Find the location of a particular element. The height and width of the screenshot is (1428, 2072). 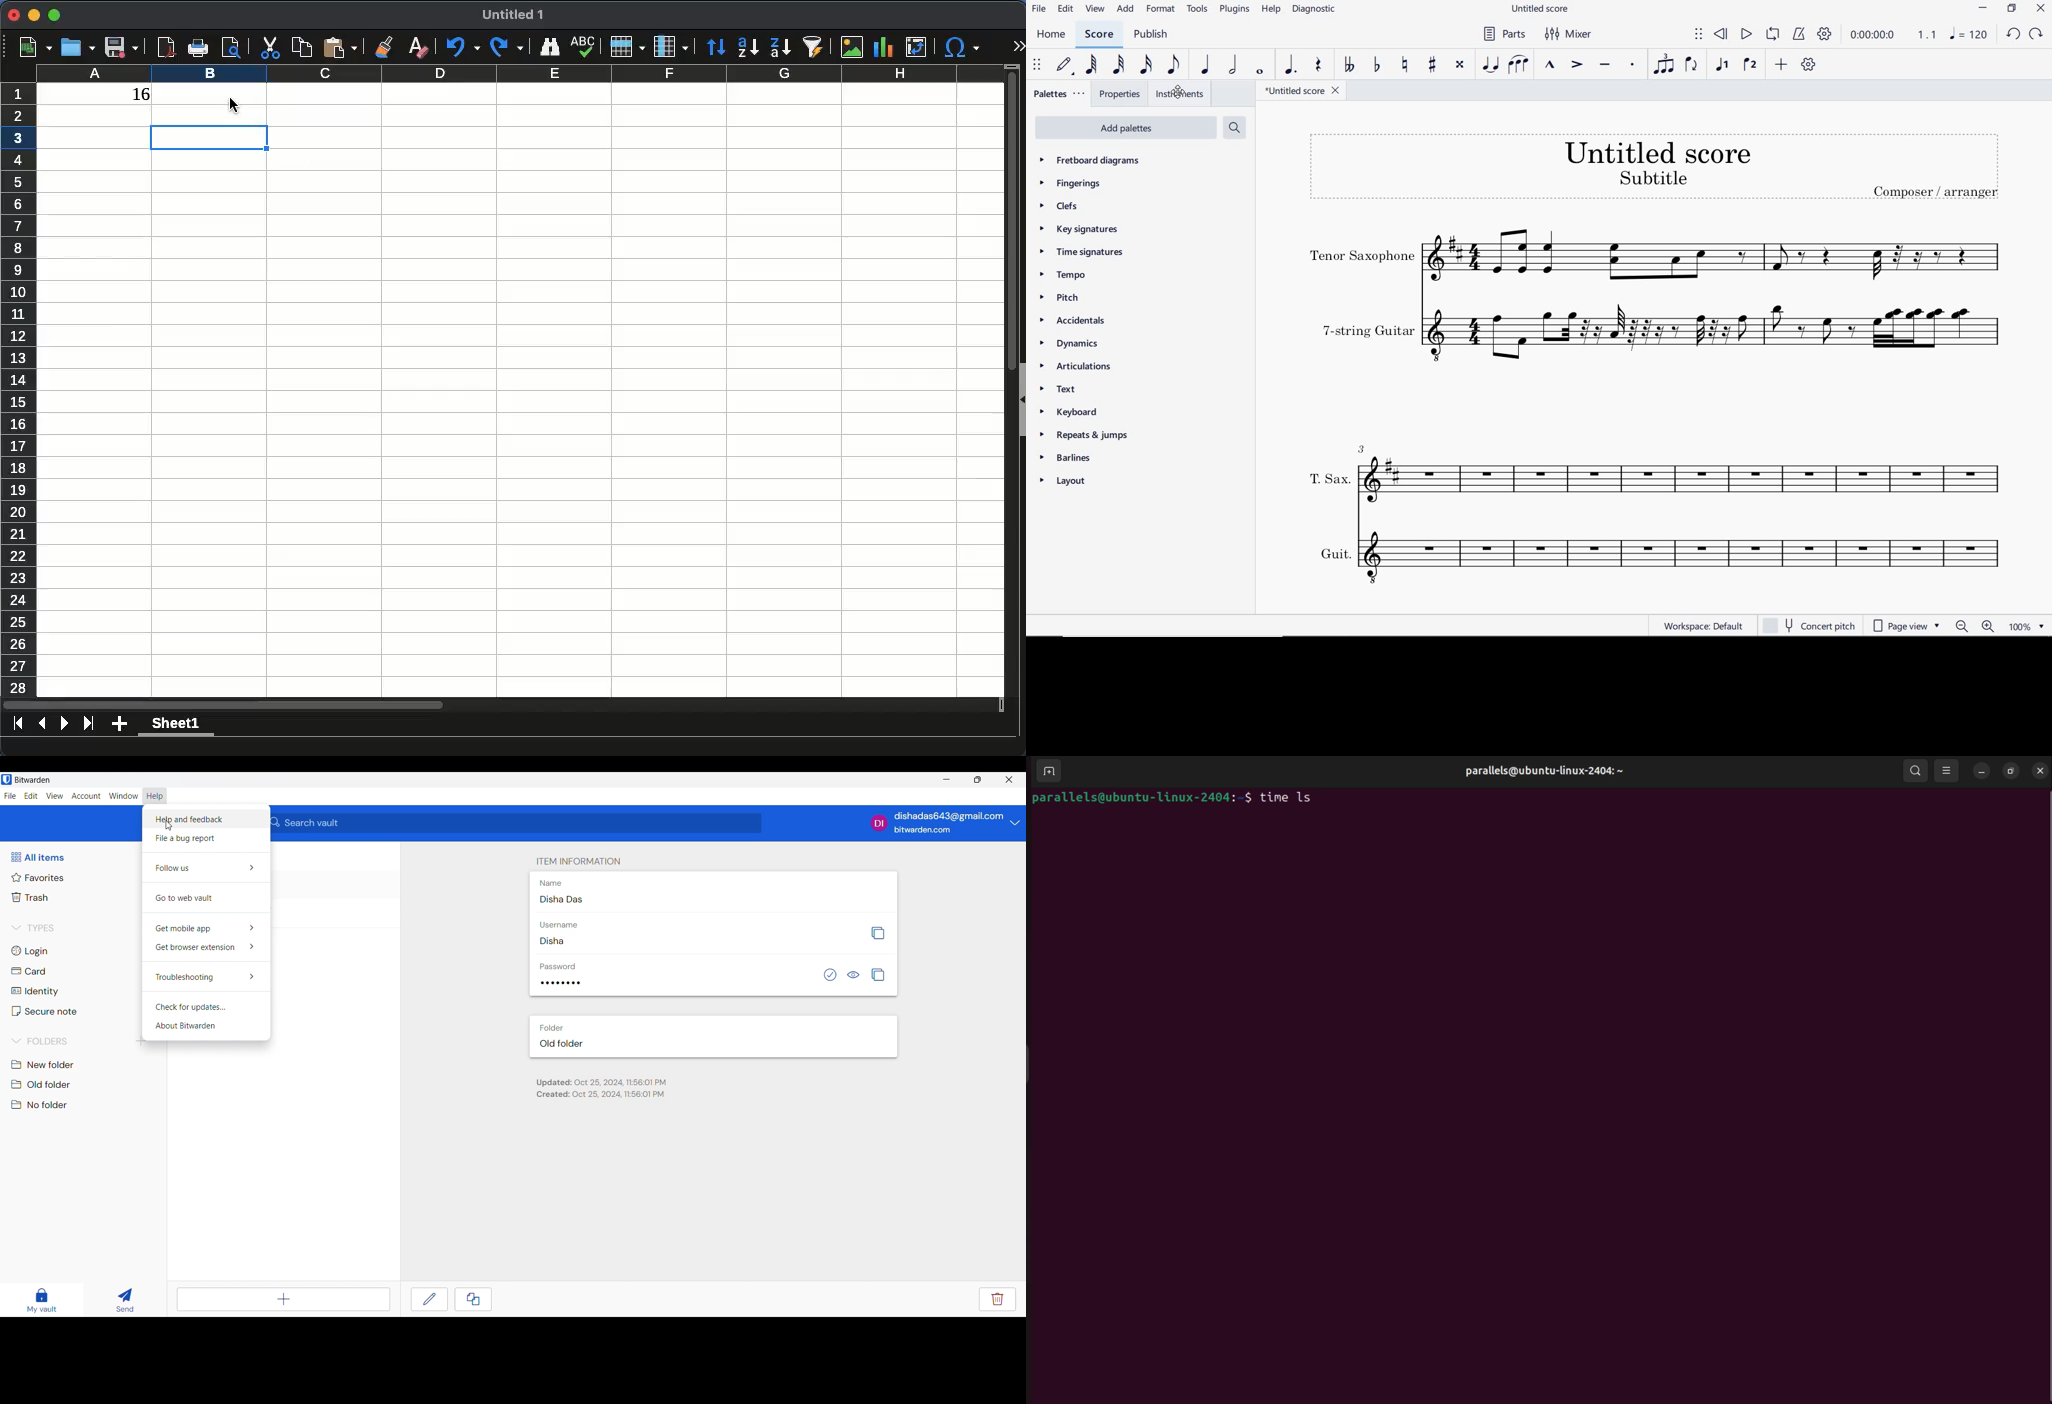

SELECET TO MOVE is located at coordinates (1037, 65).